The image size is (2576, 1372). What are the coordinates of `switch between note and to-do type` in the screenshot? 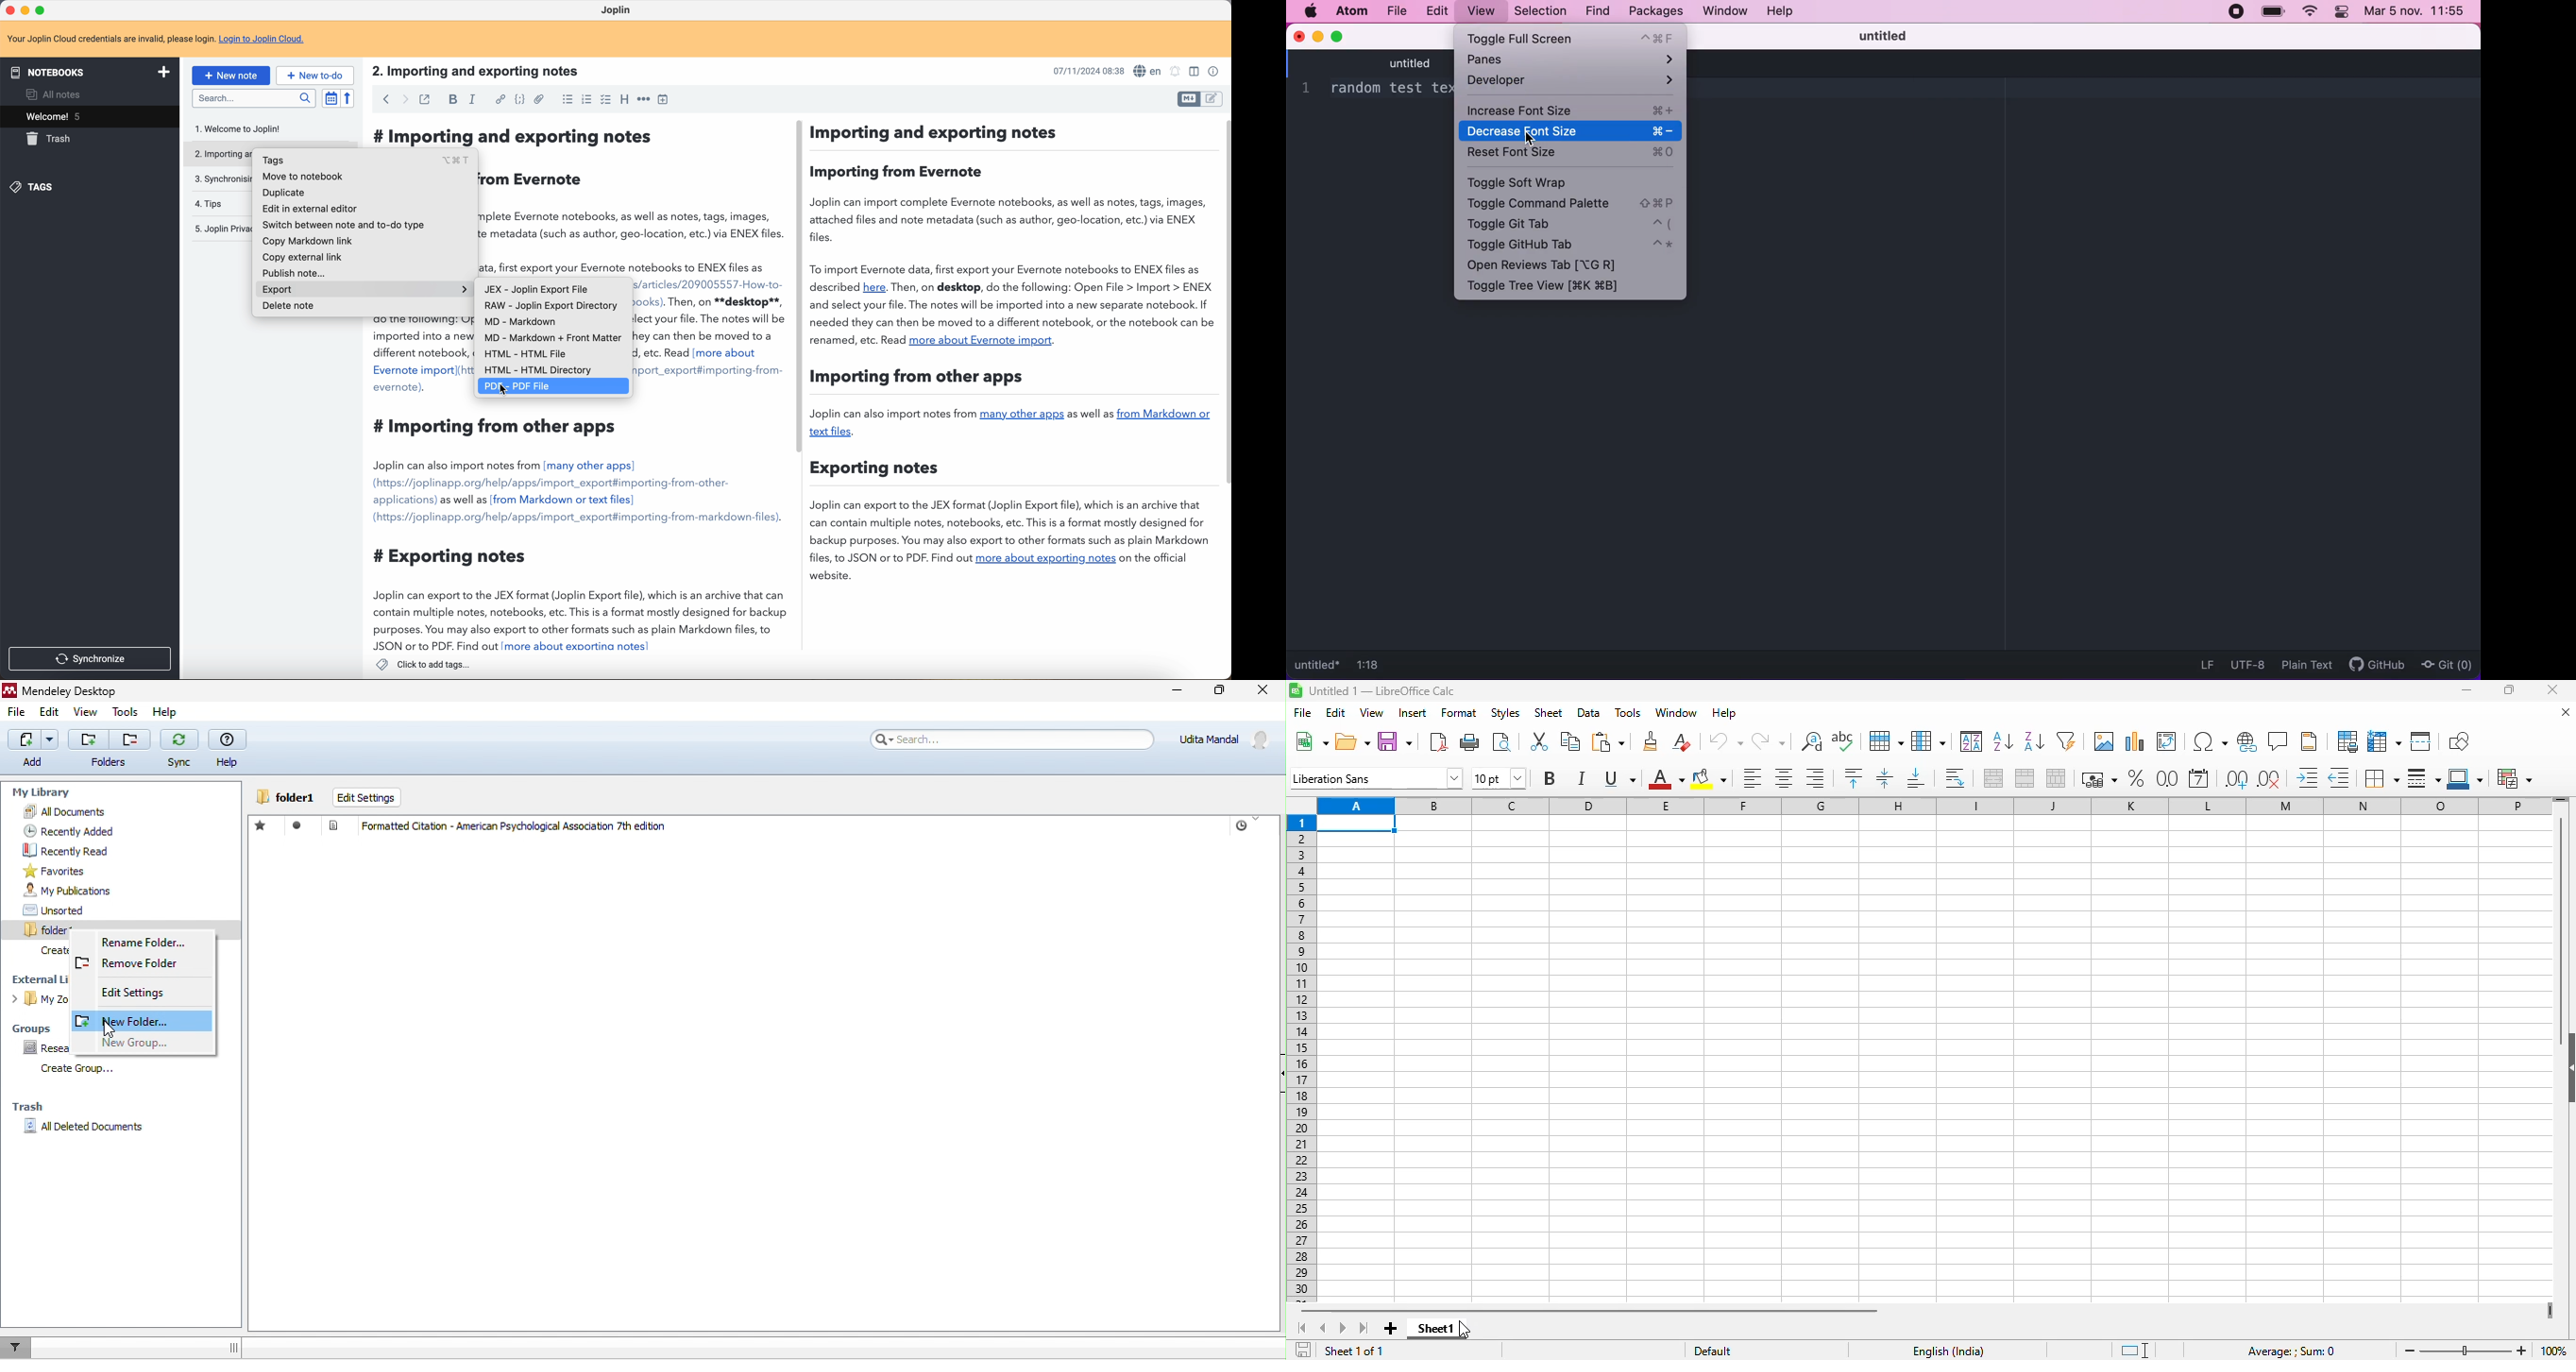 It's located at (347, 224).